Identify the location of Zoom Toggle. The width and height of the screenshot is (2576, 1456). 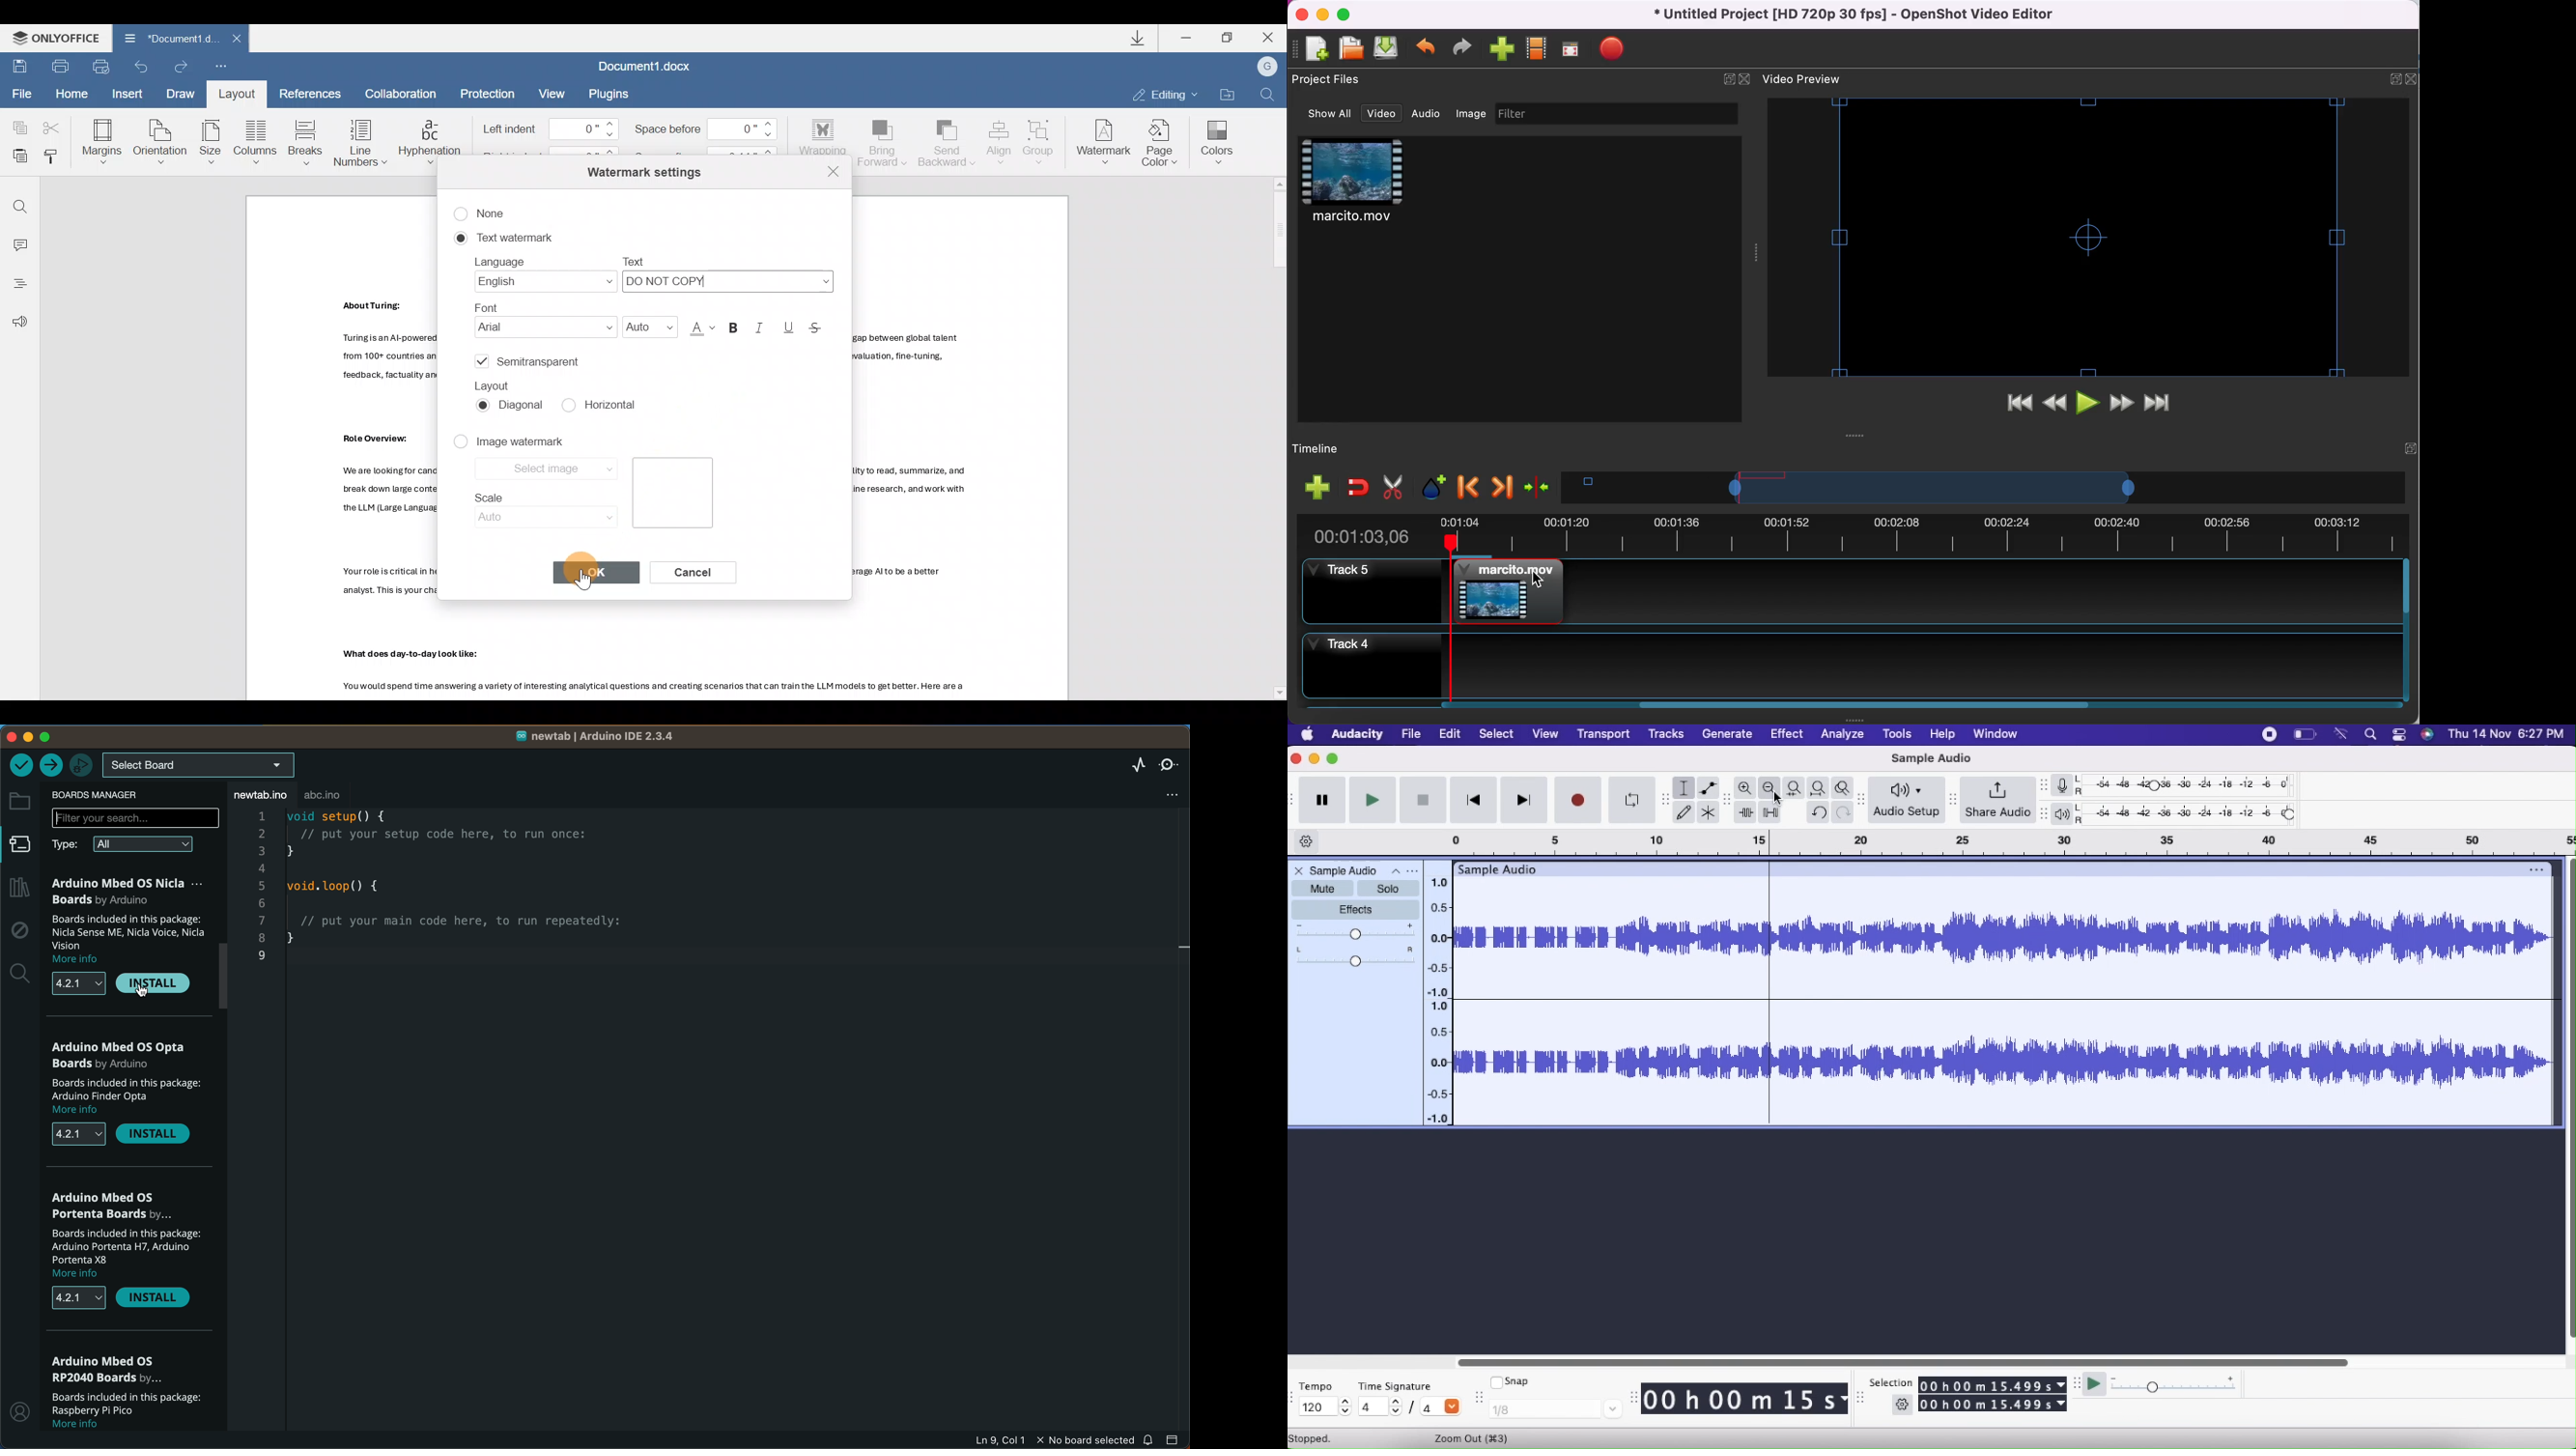
(1843, 788).